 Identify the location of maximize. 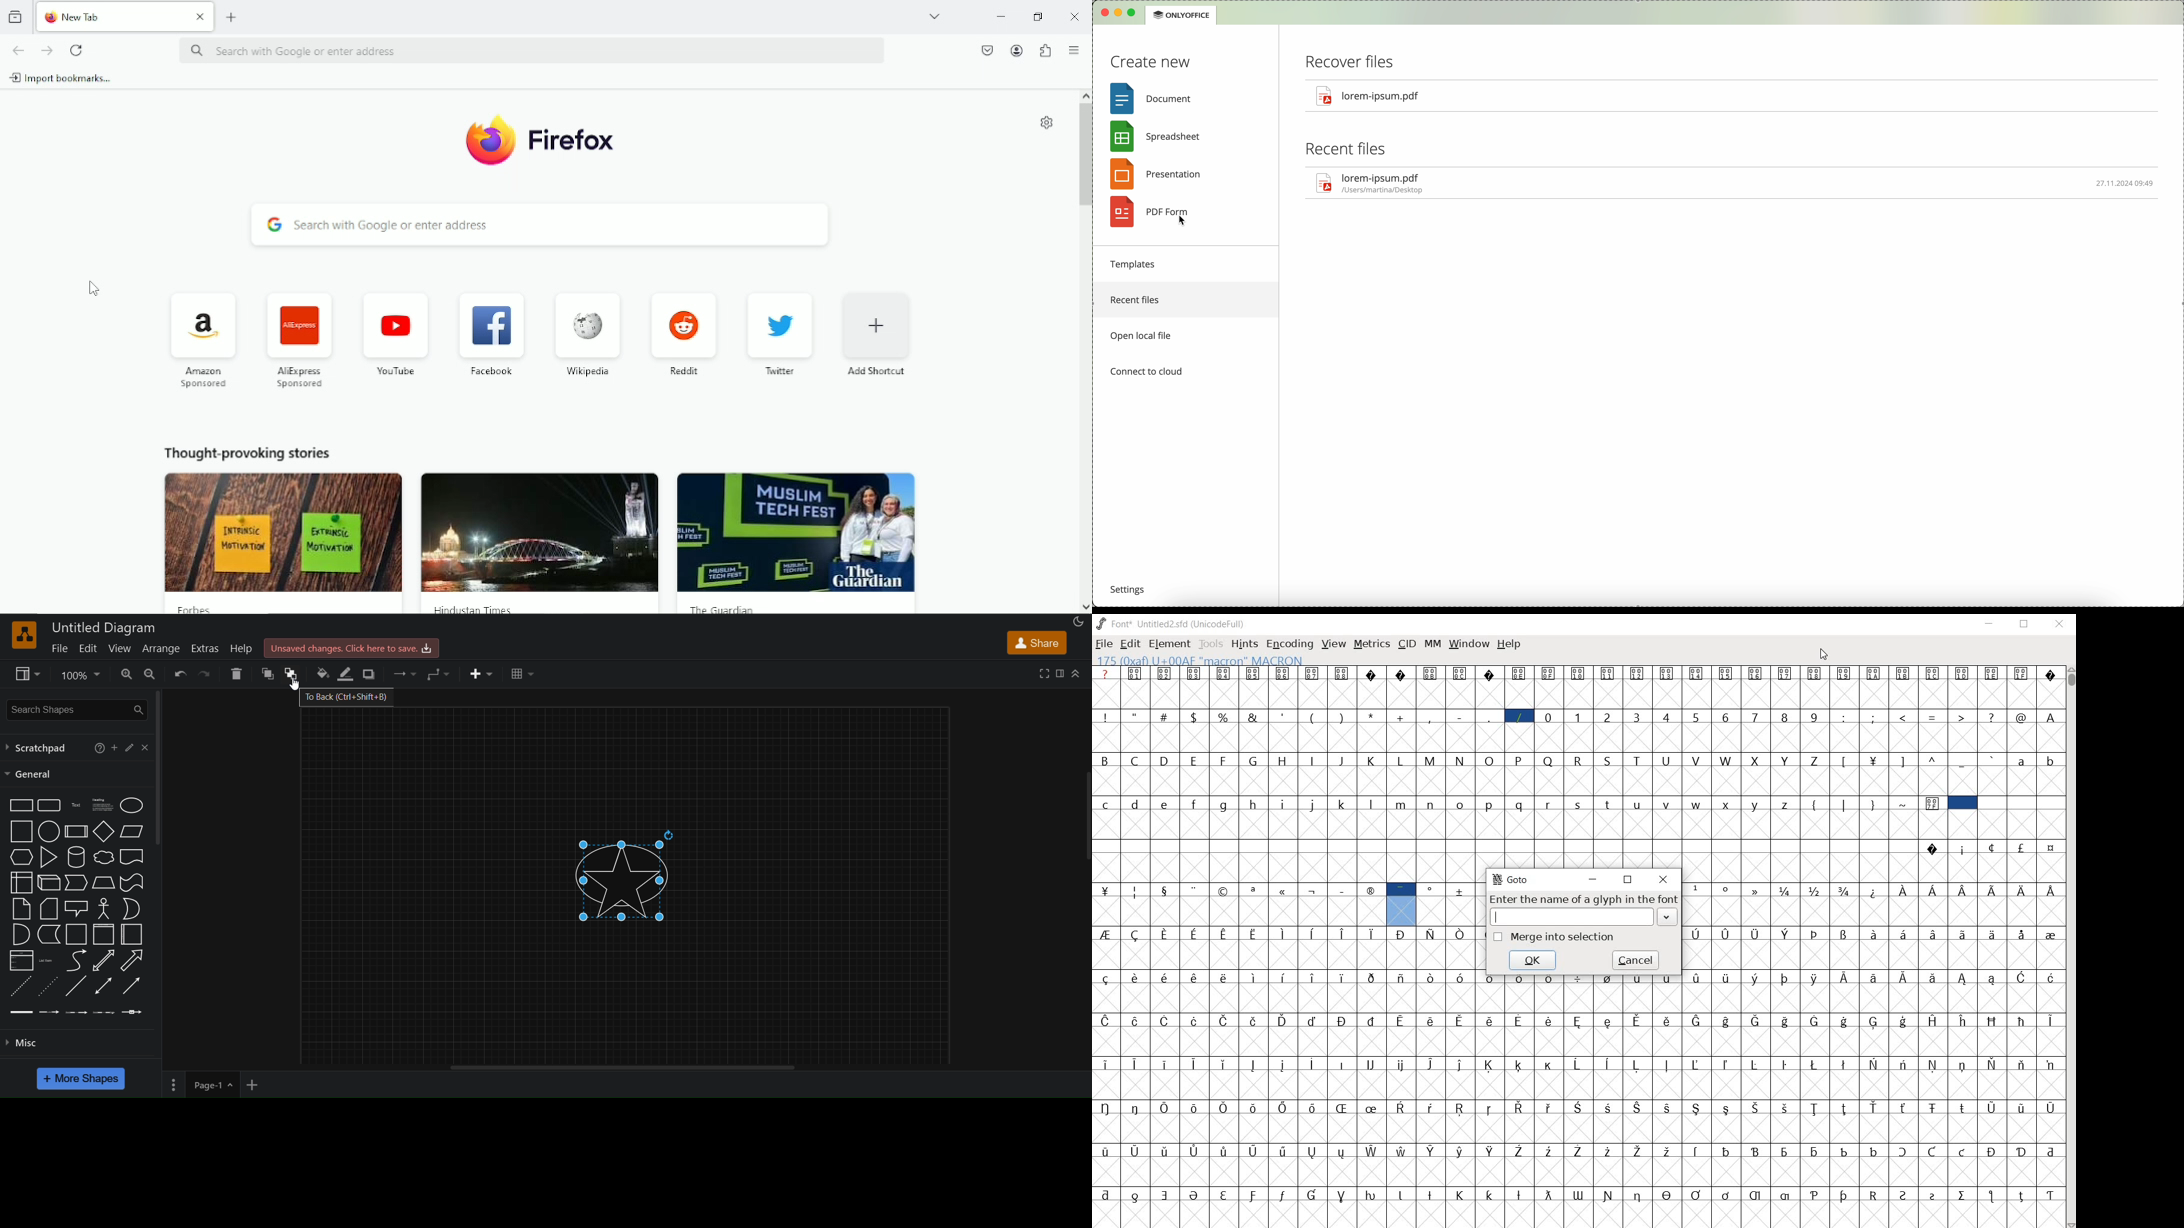
(1135, 12).